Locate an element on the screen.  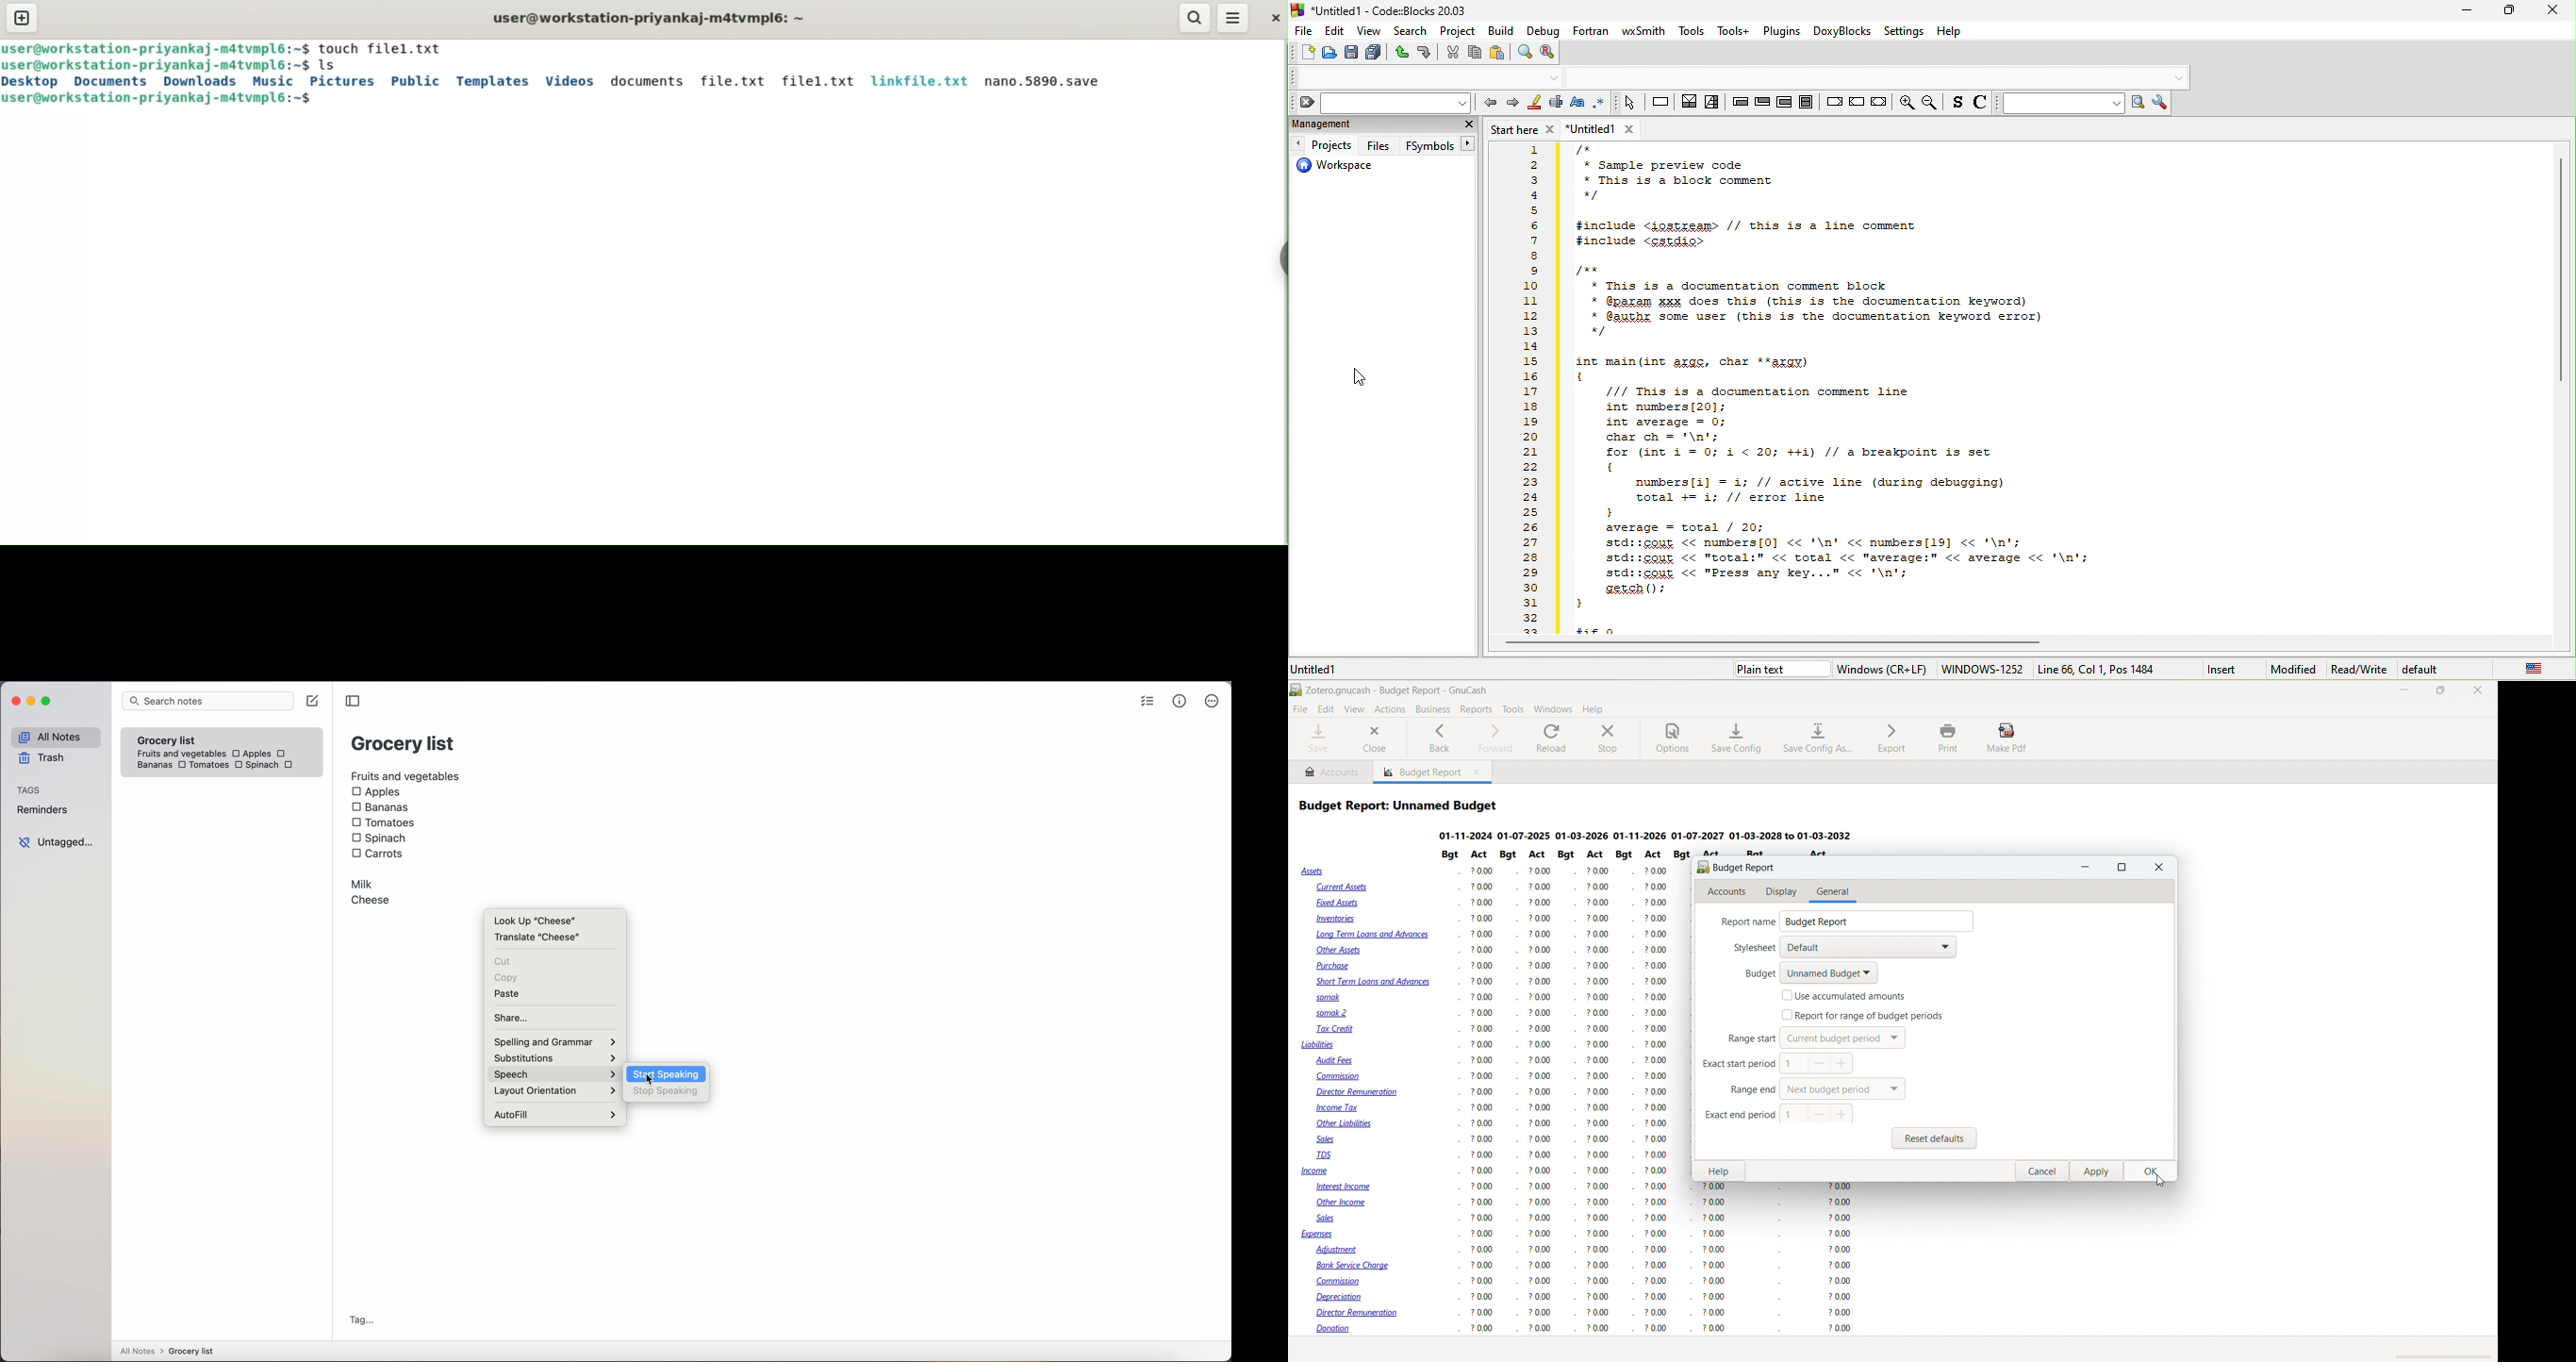
close is located at coordinates (1375, 739).